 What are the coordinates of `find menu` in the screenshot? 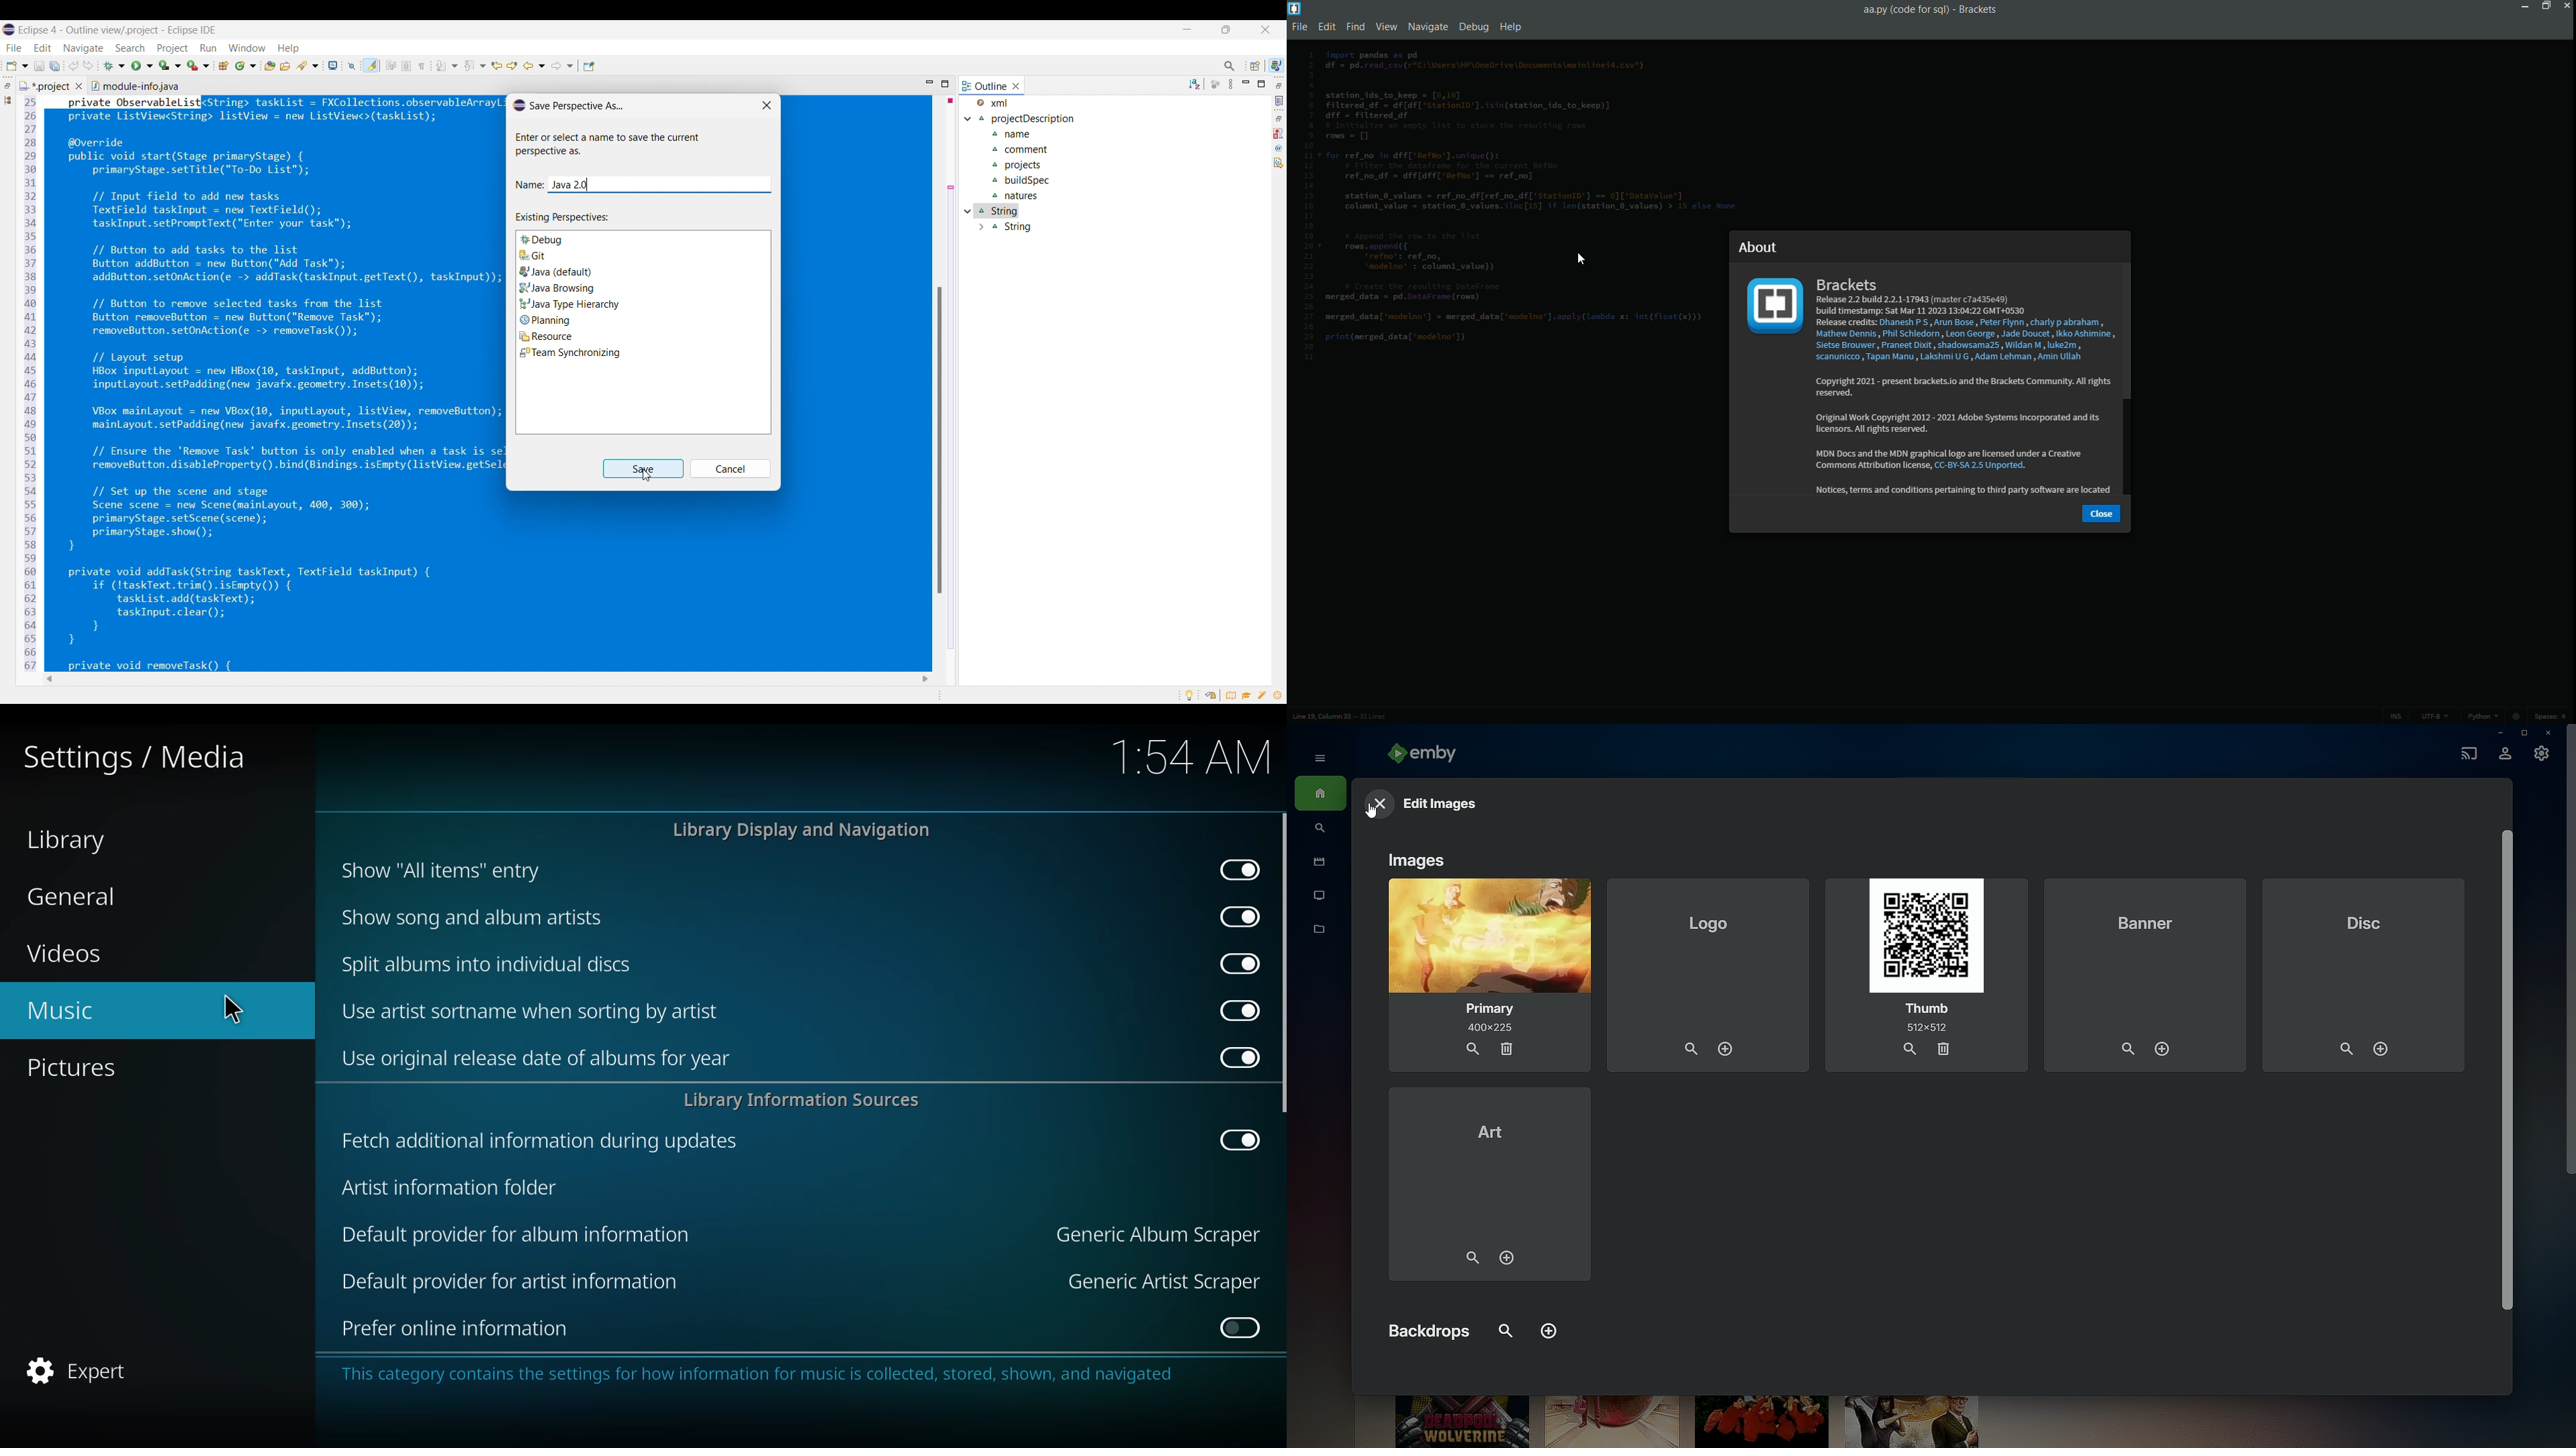 It's located at (1356, 26).